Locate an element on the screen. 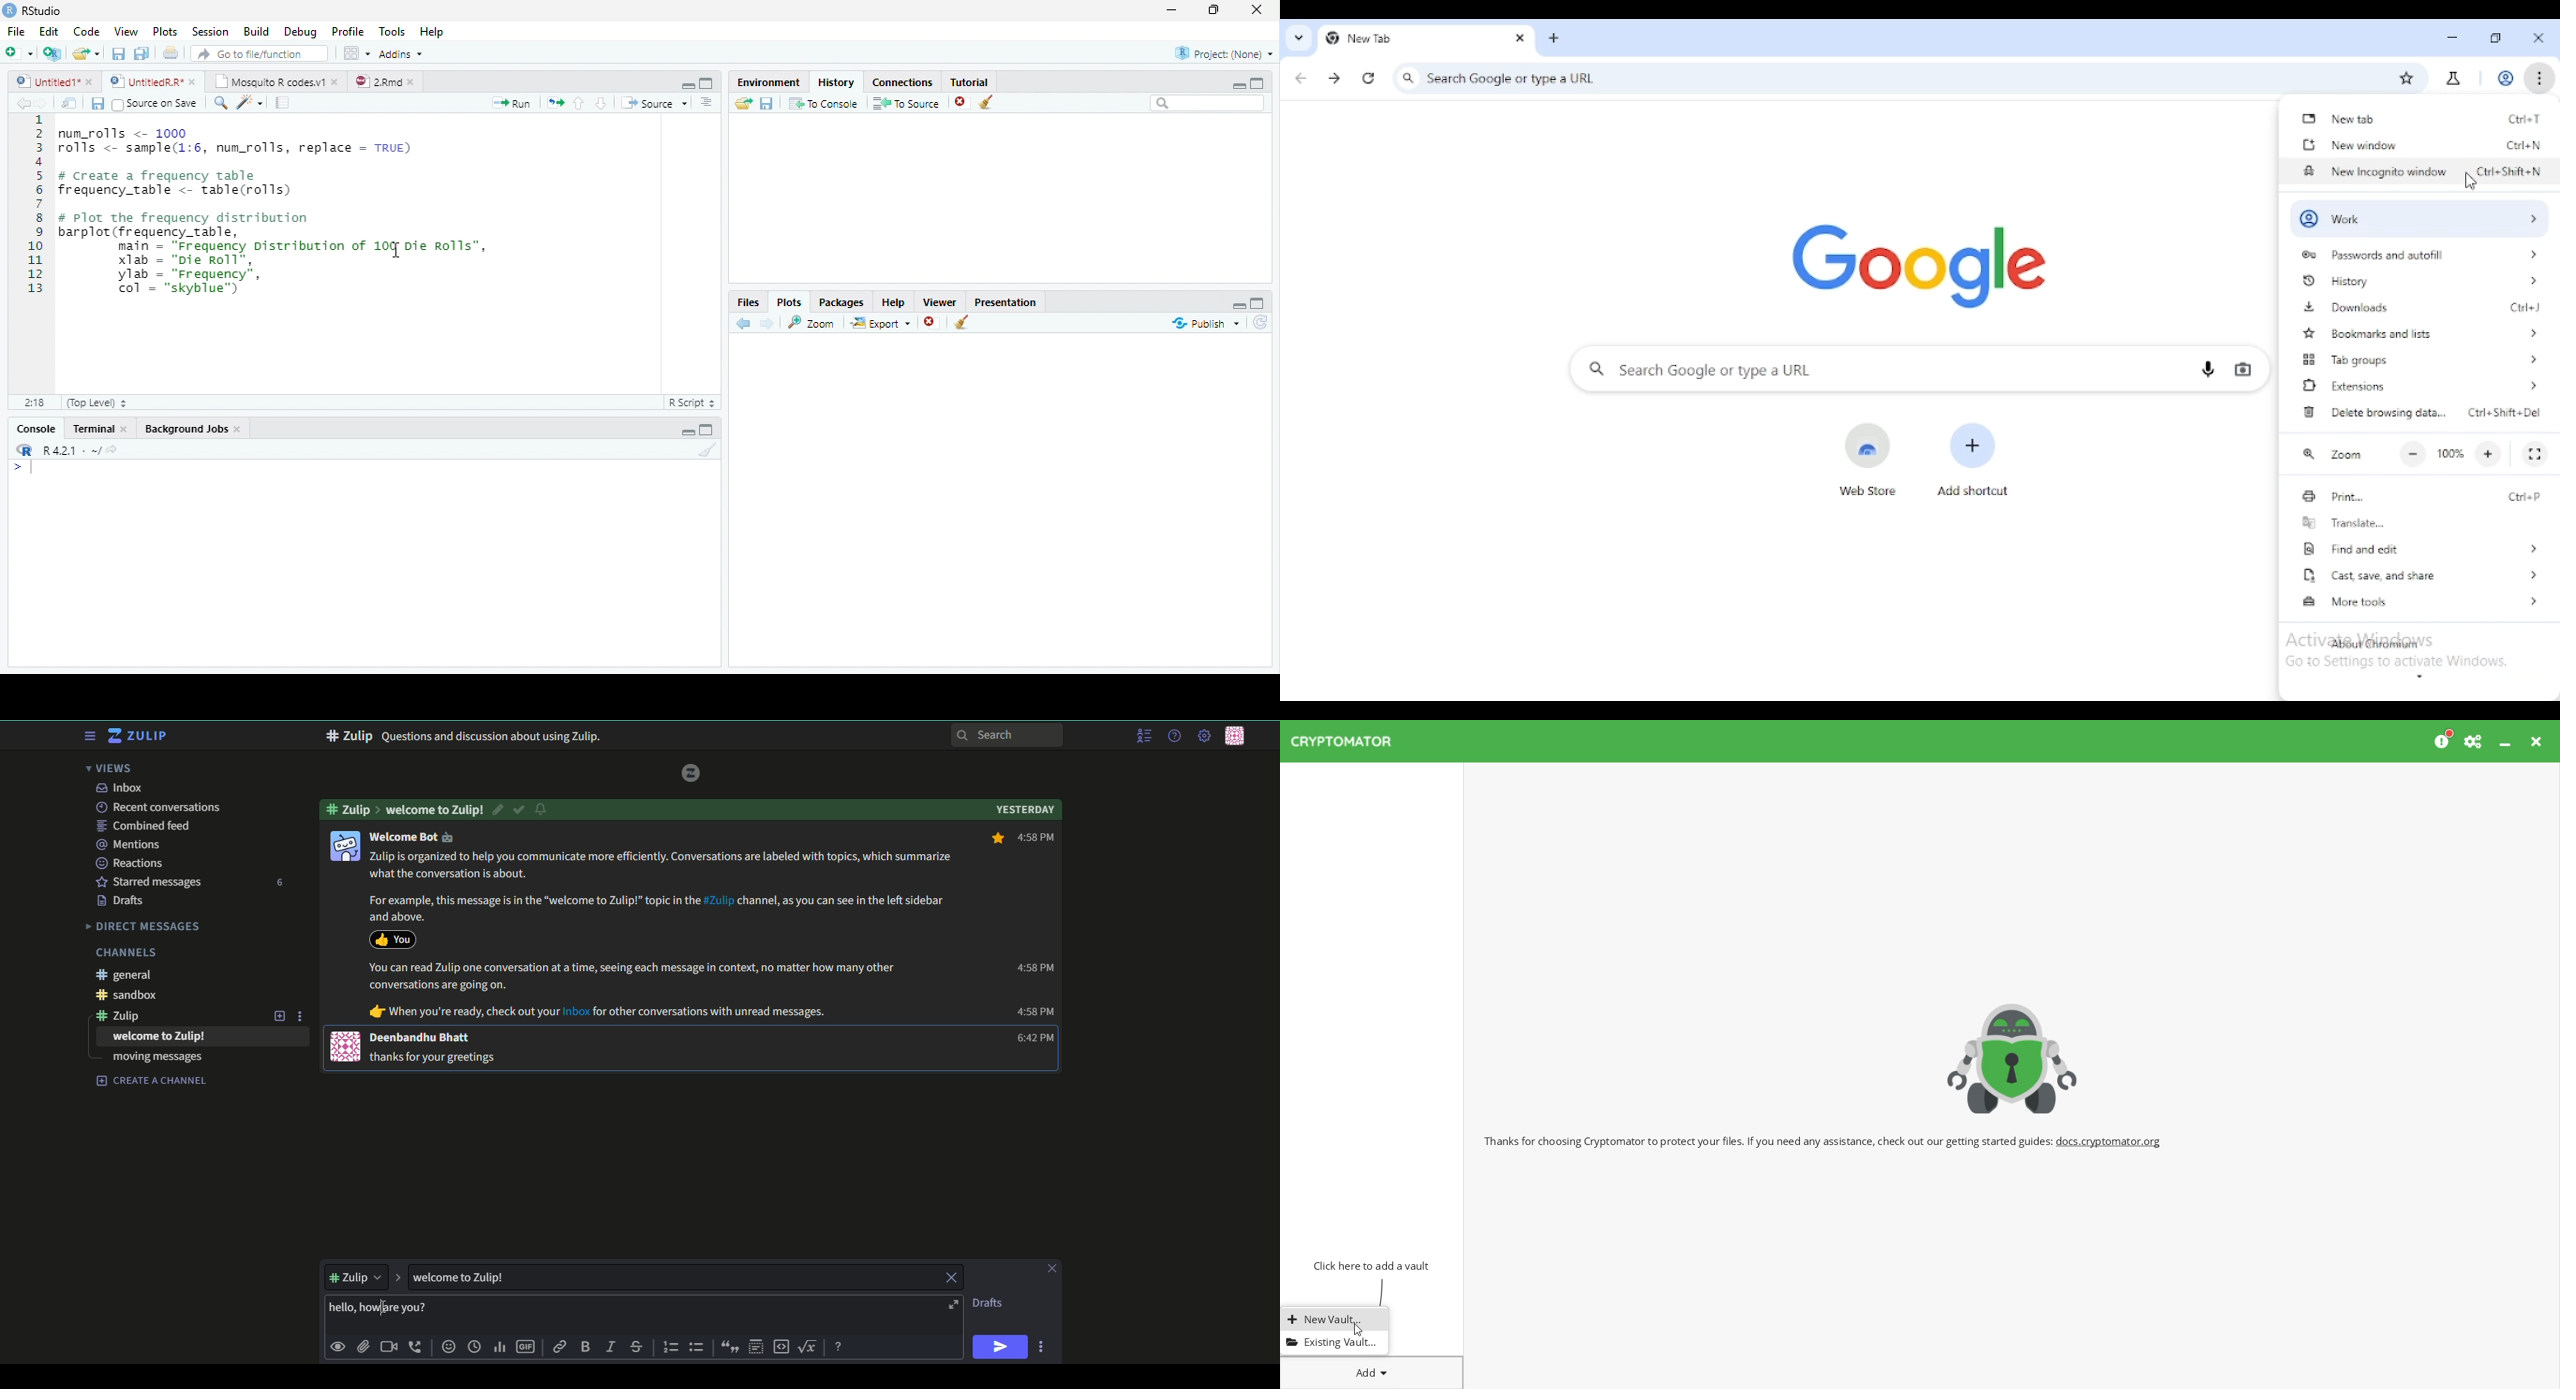 The image size is (2576, 1400). Search is located at coordinates (1206, 103).